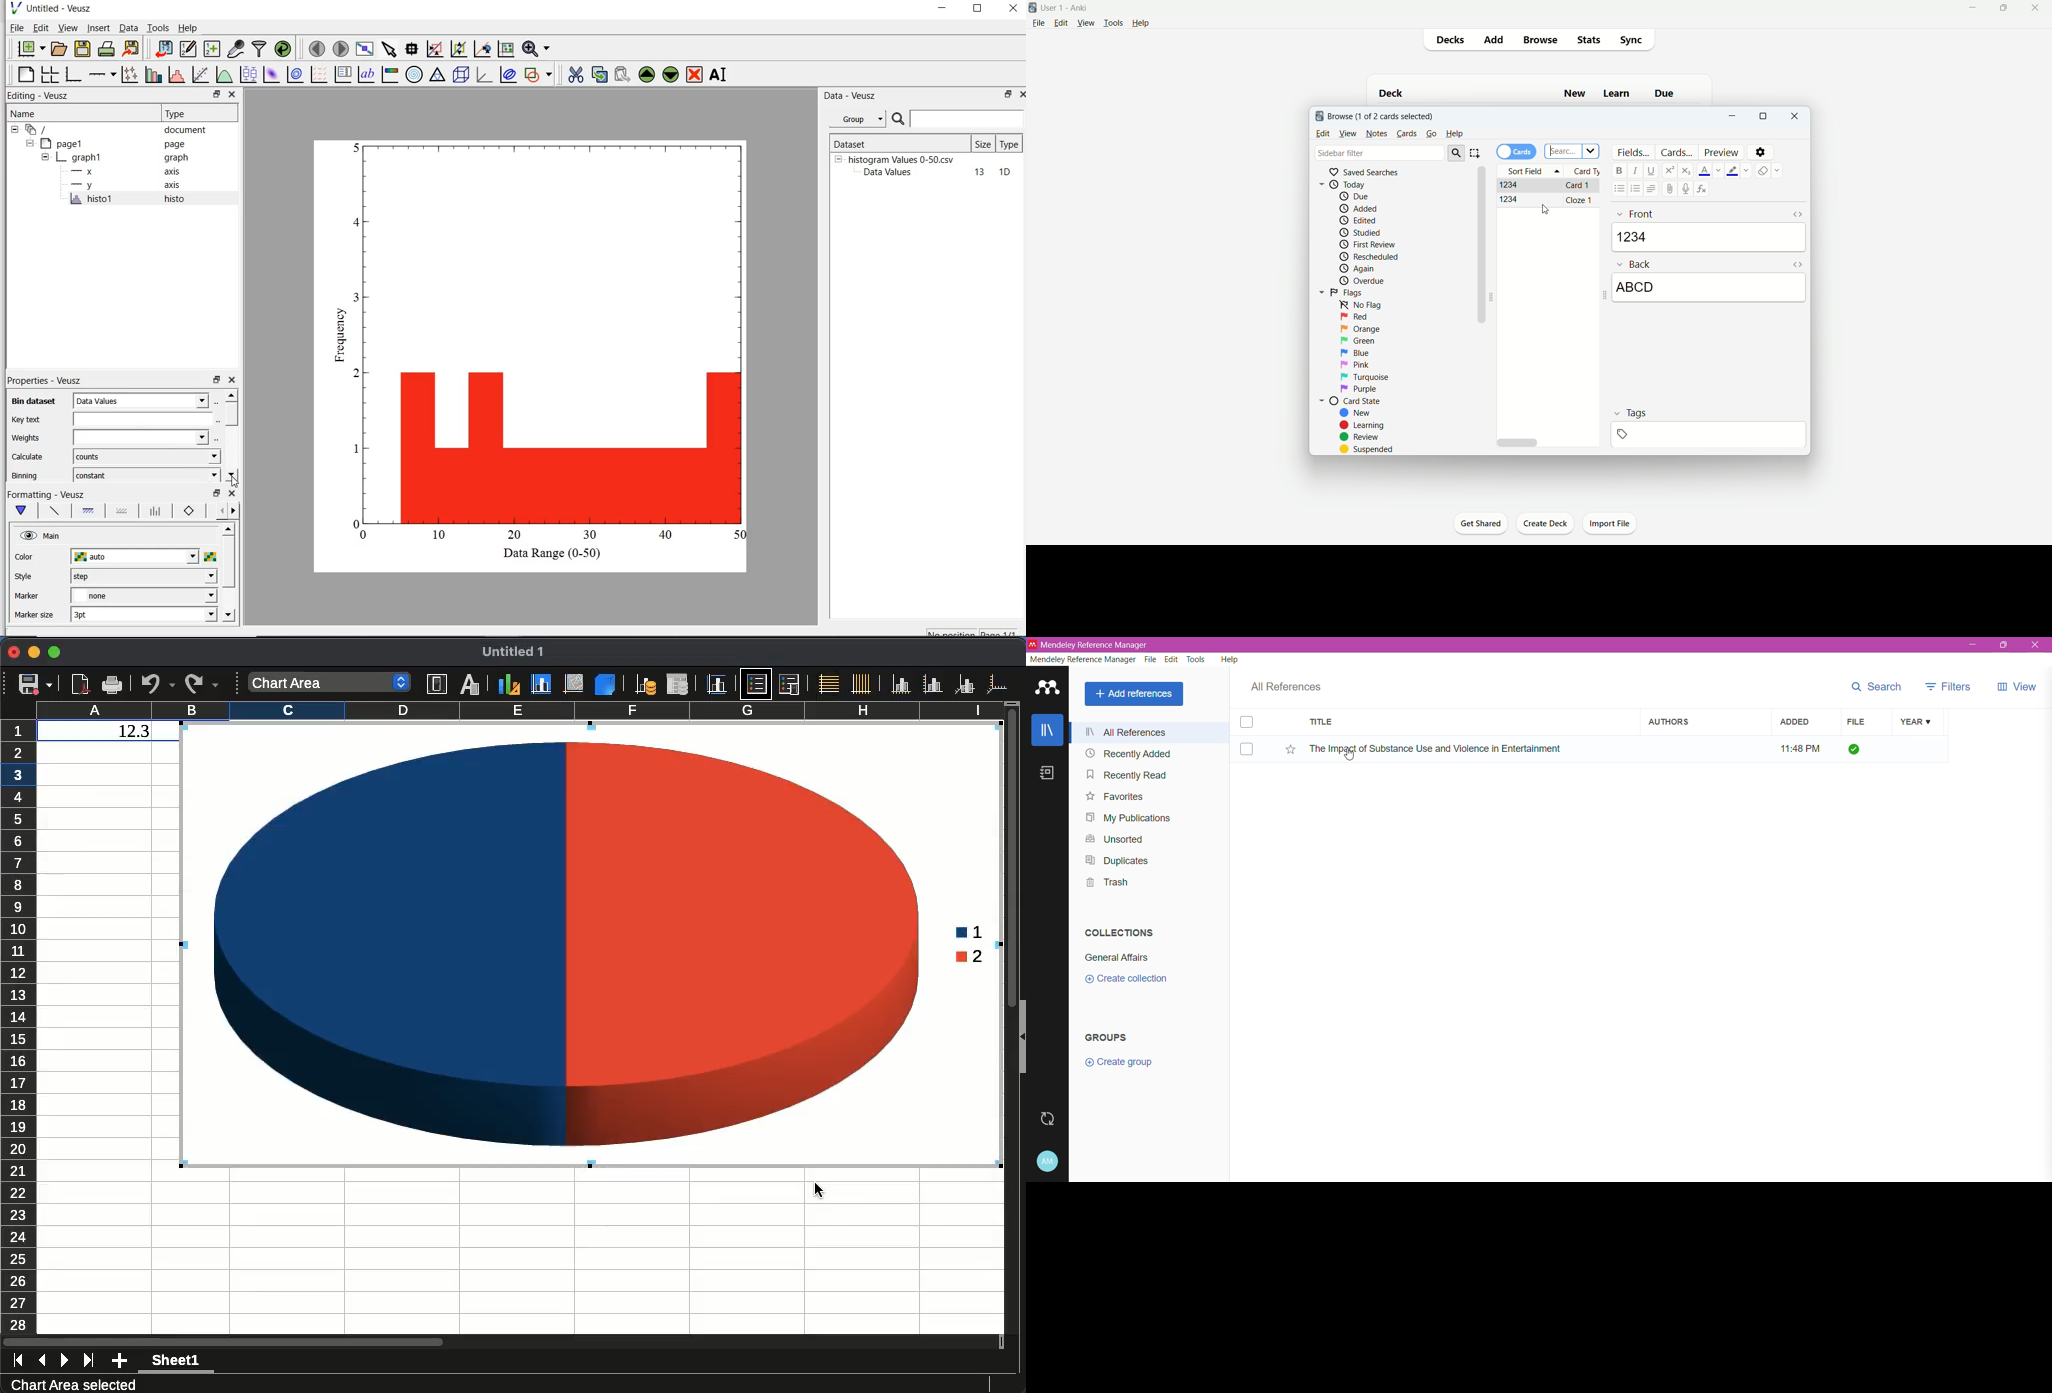 Image resolution: width=2072 pixels, height=1400 pixels. Describe the element at coordinates (1667, 95) in the screenshot. I see `due` at that location.